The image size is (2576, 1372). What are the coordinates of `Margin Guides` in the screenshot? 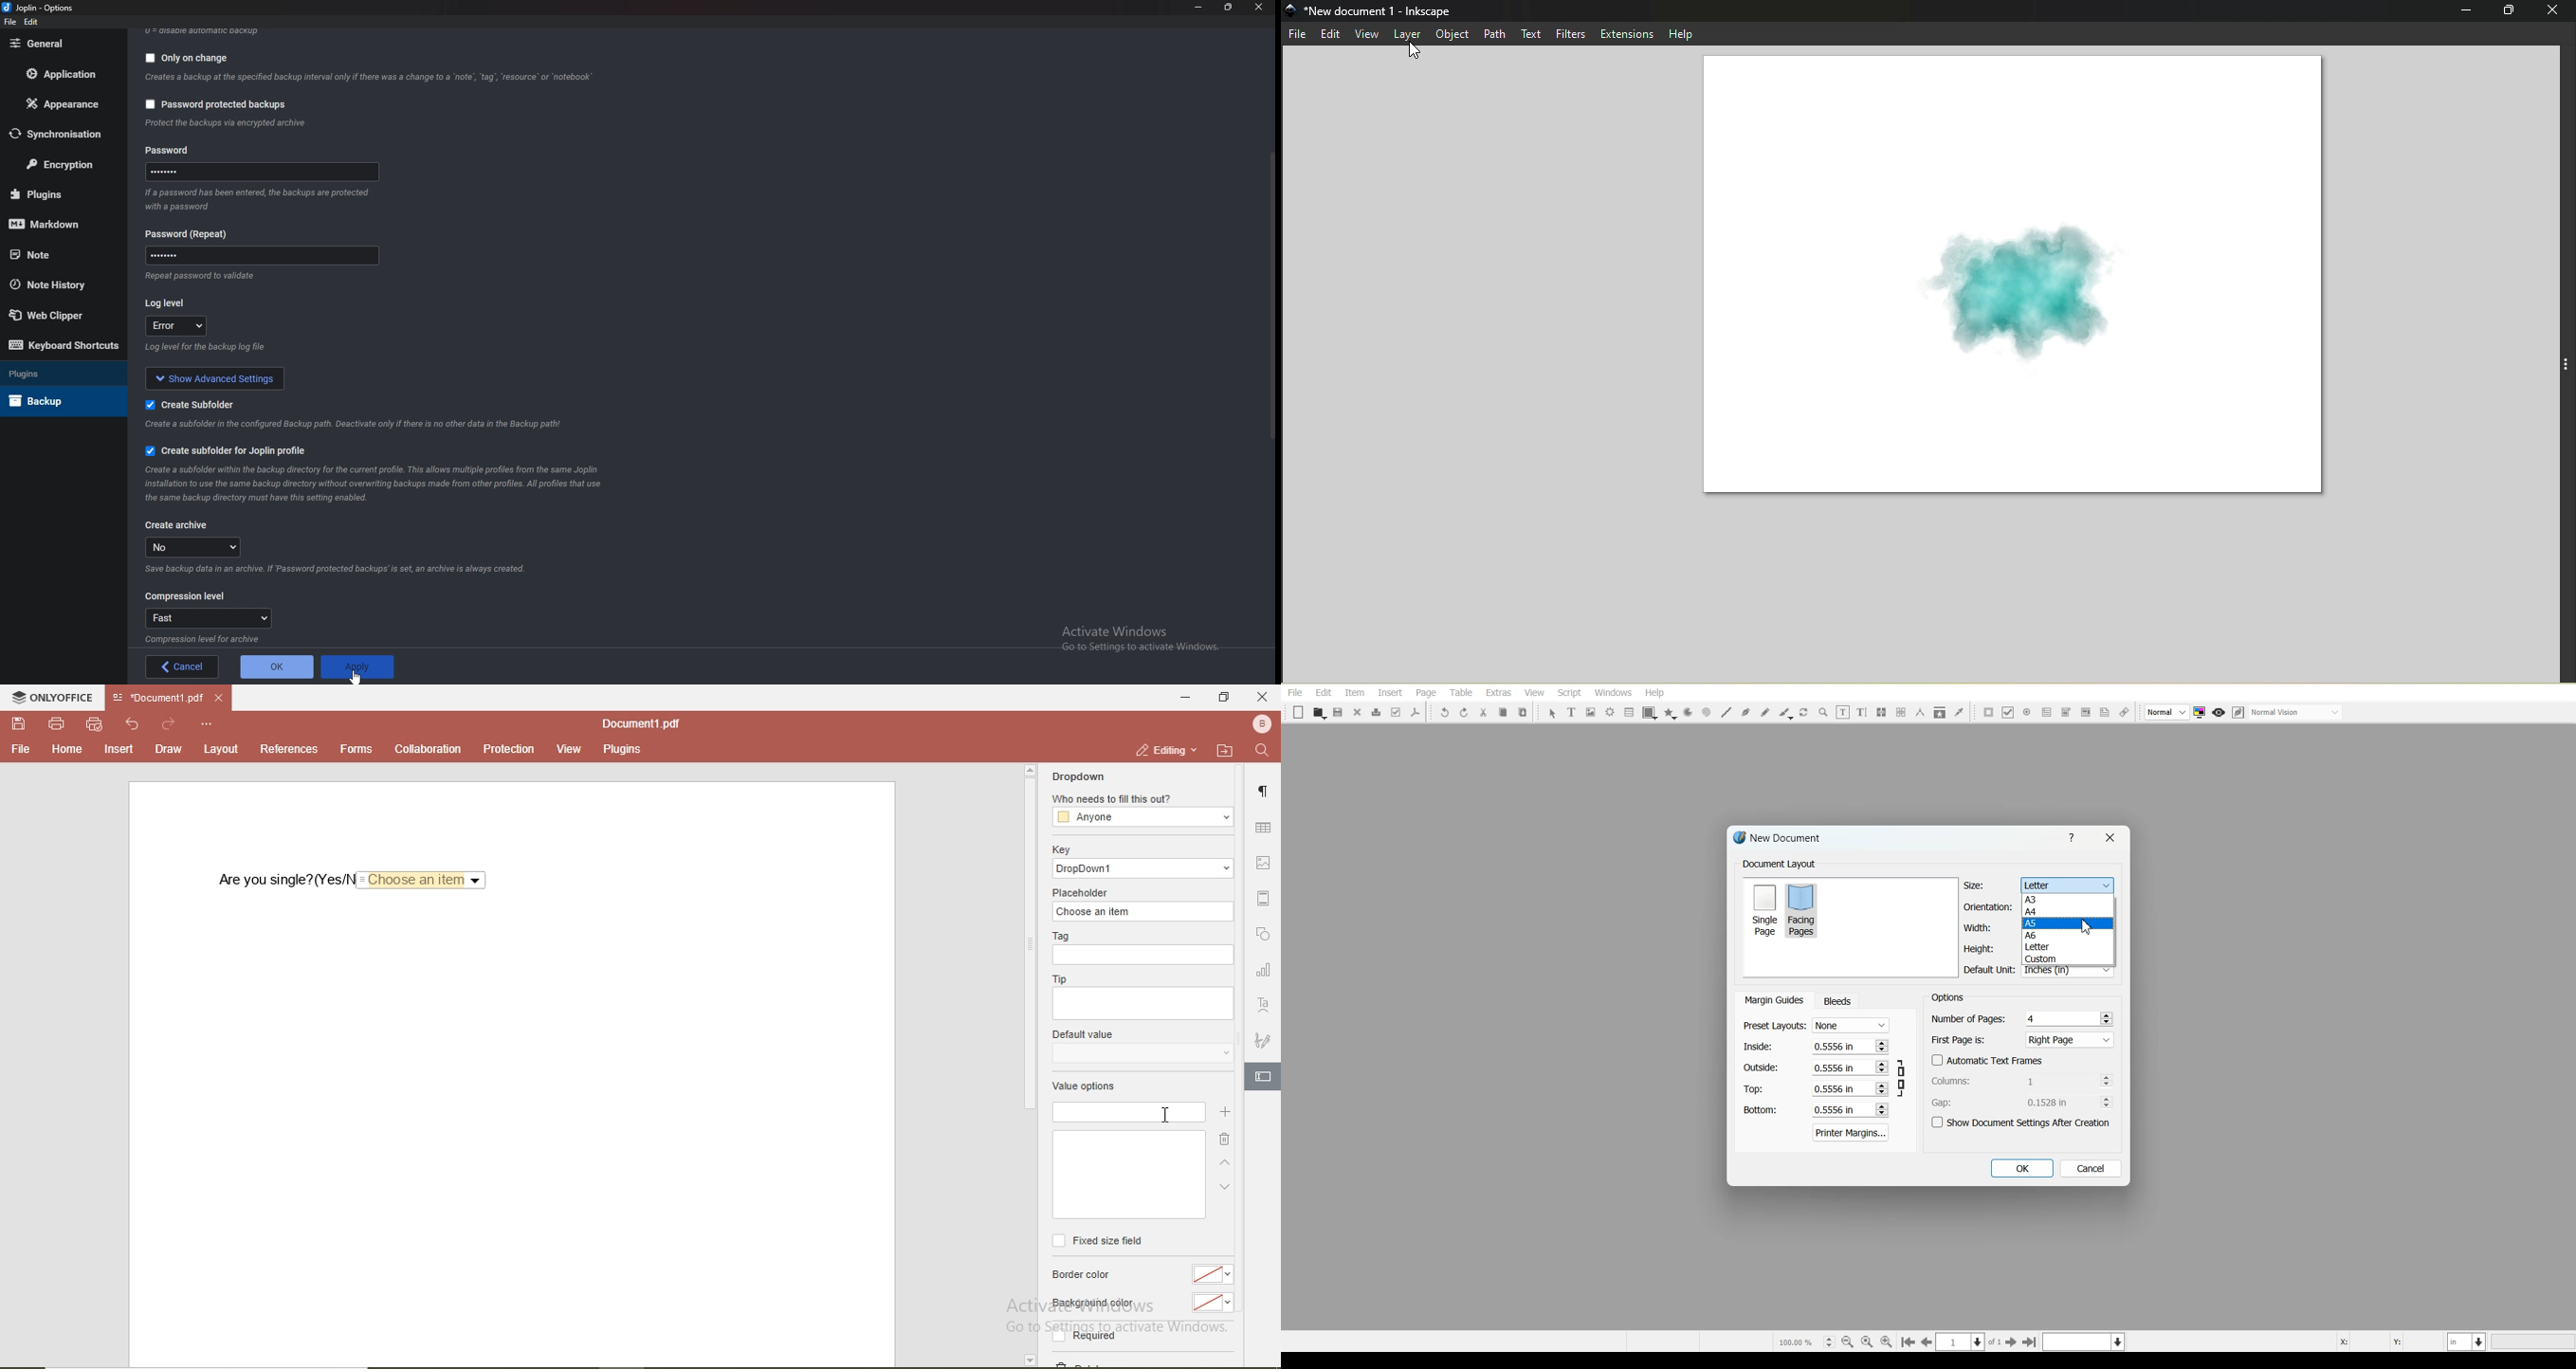 It's located at (1773, 1000).